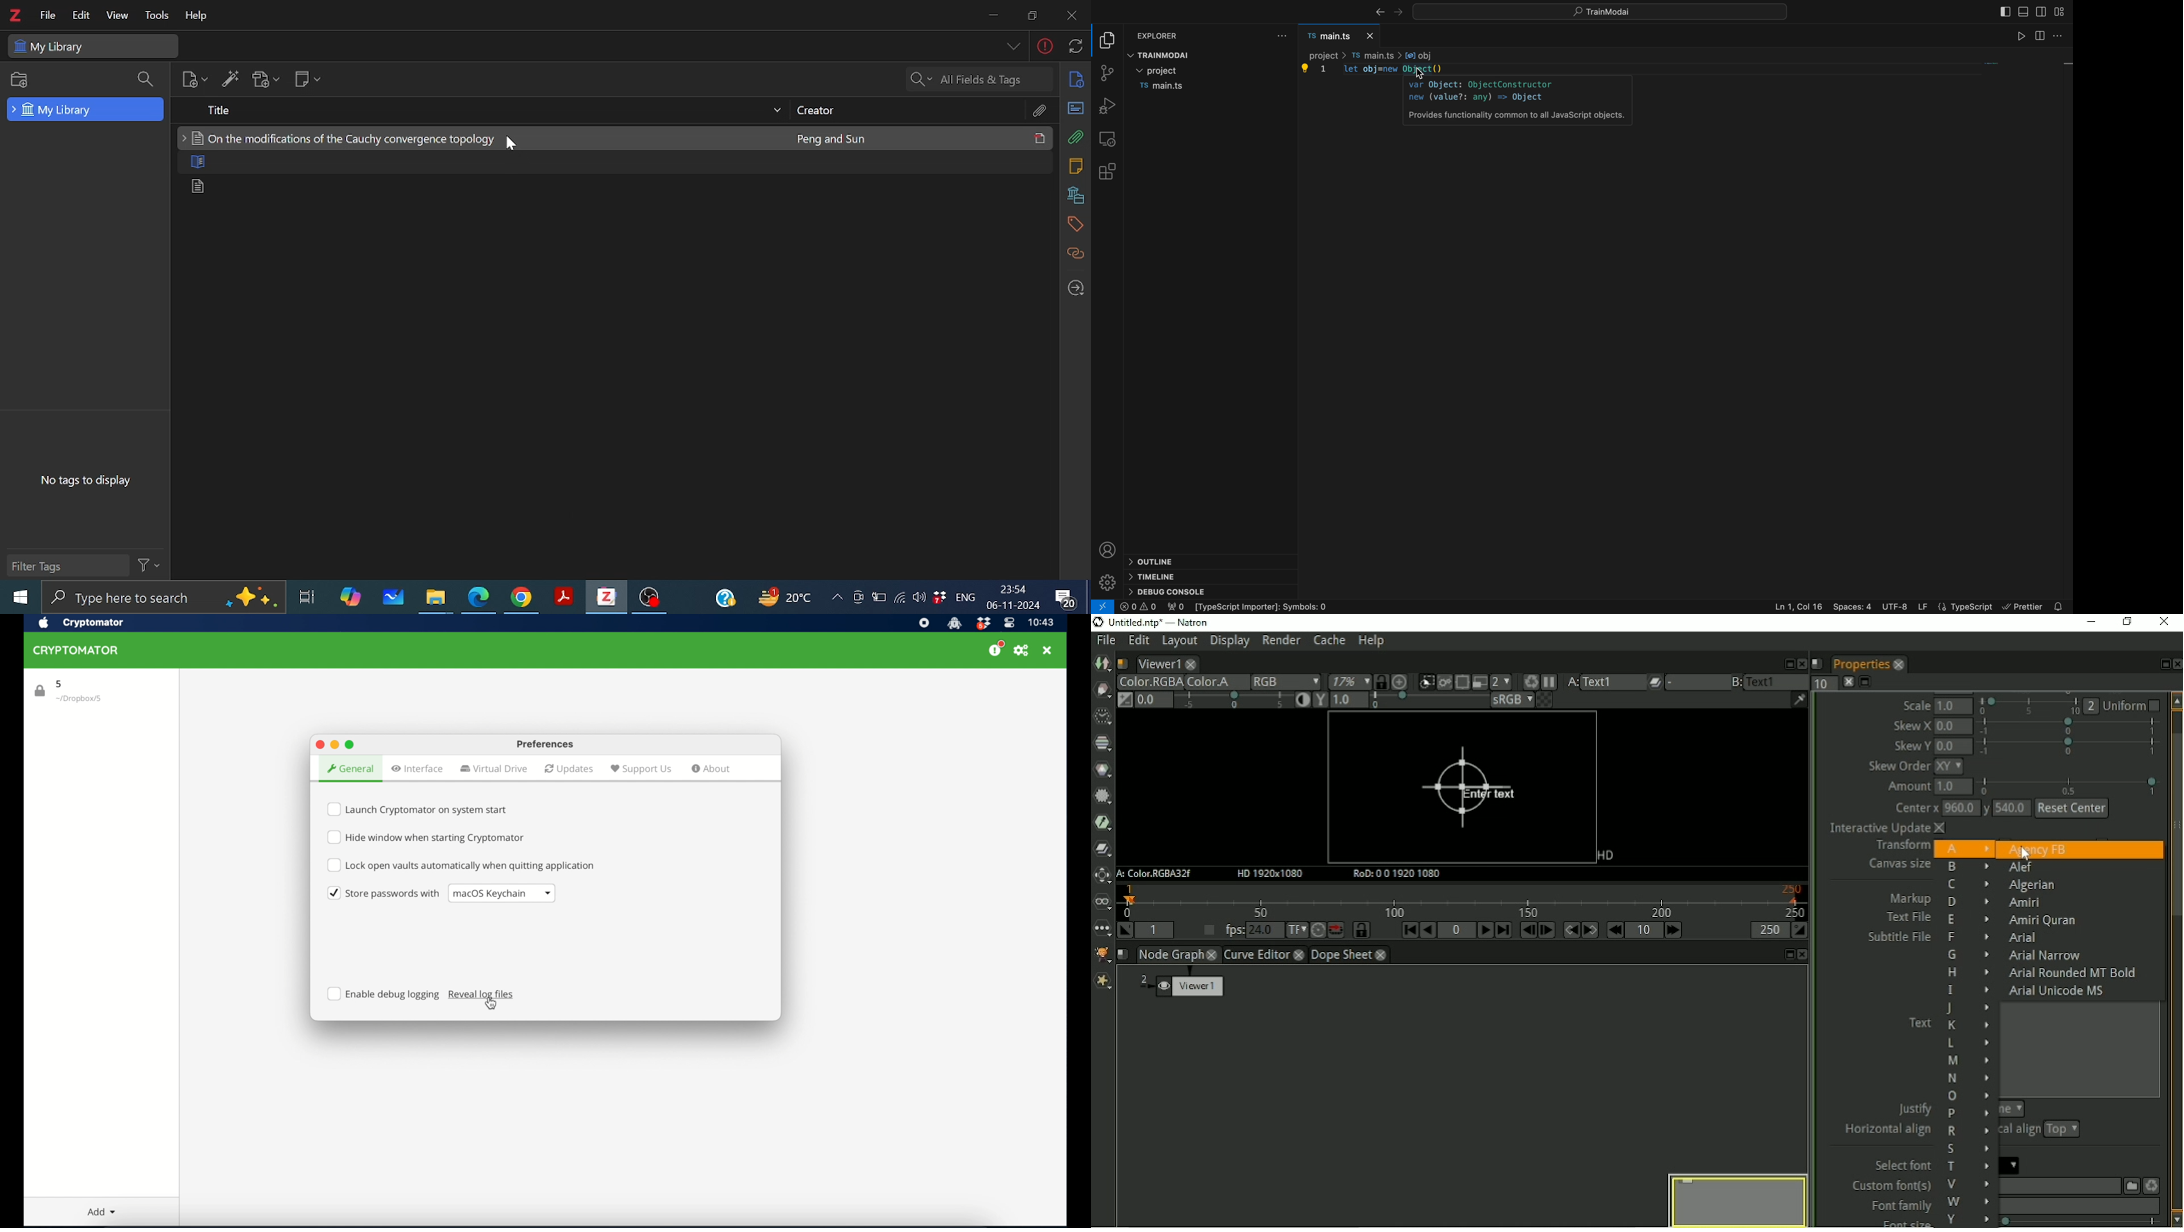 This screenshot has width=2184, height=1232. What do you see at coordinates (308, 597) in the screenshot?
I see `Task view` at bounding box center [308, 597].